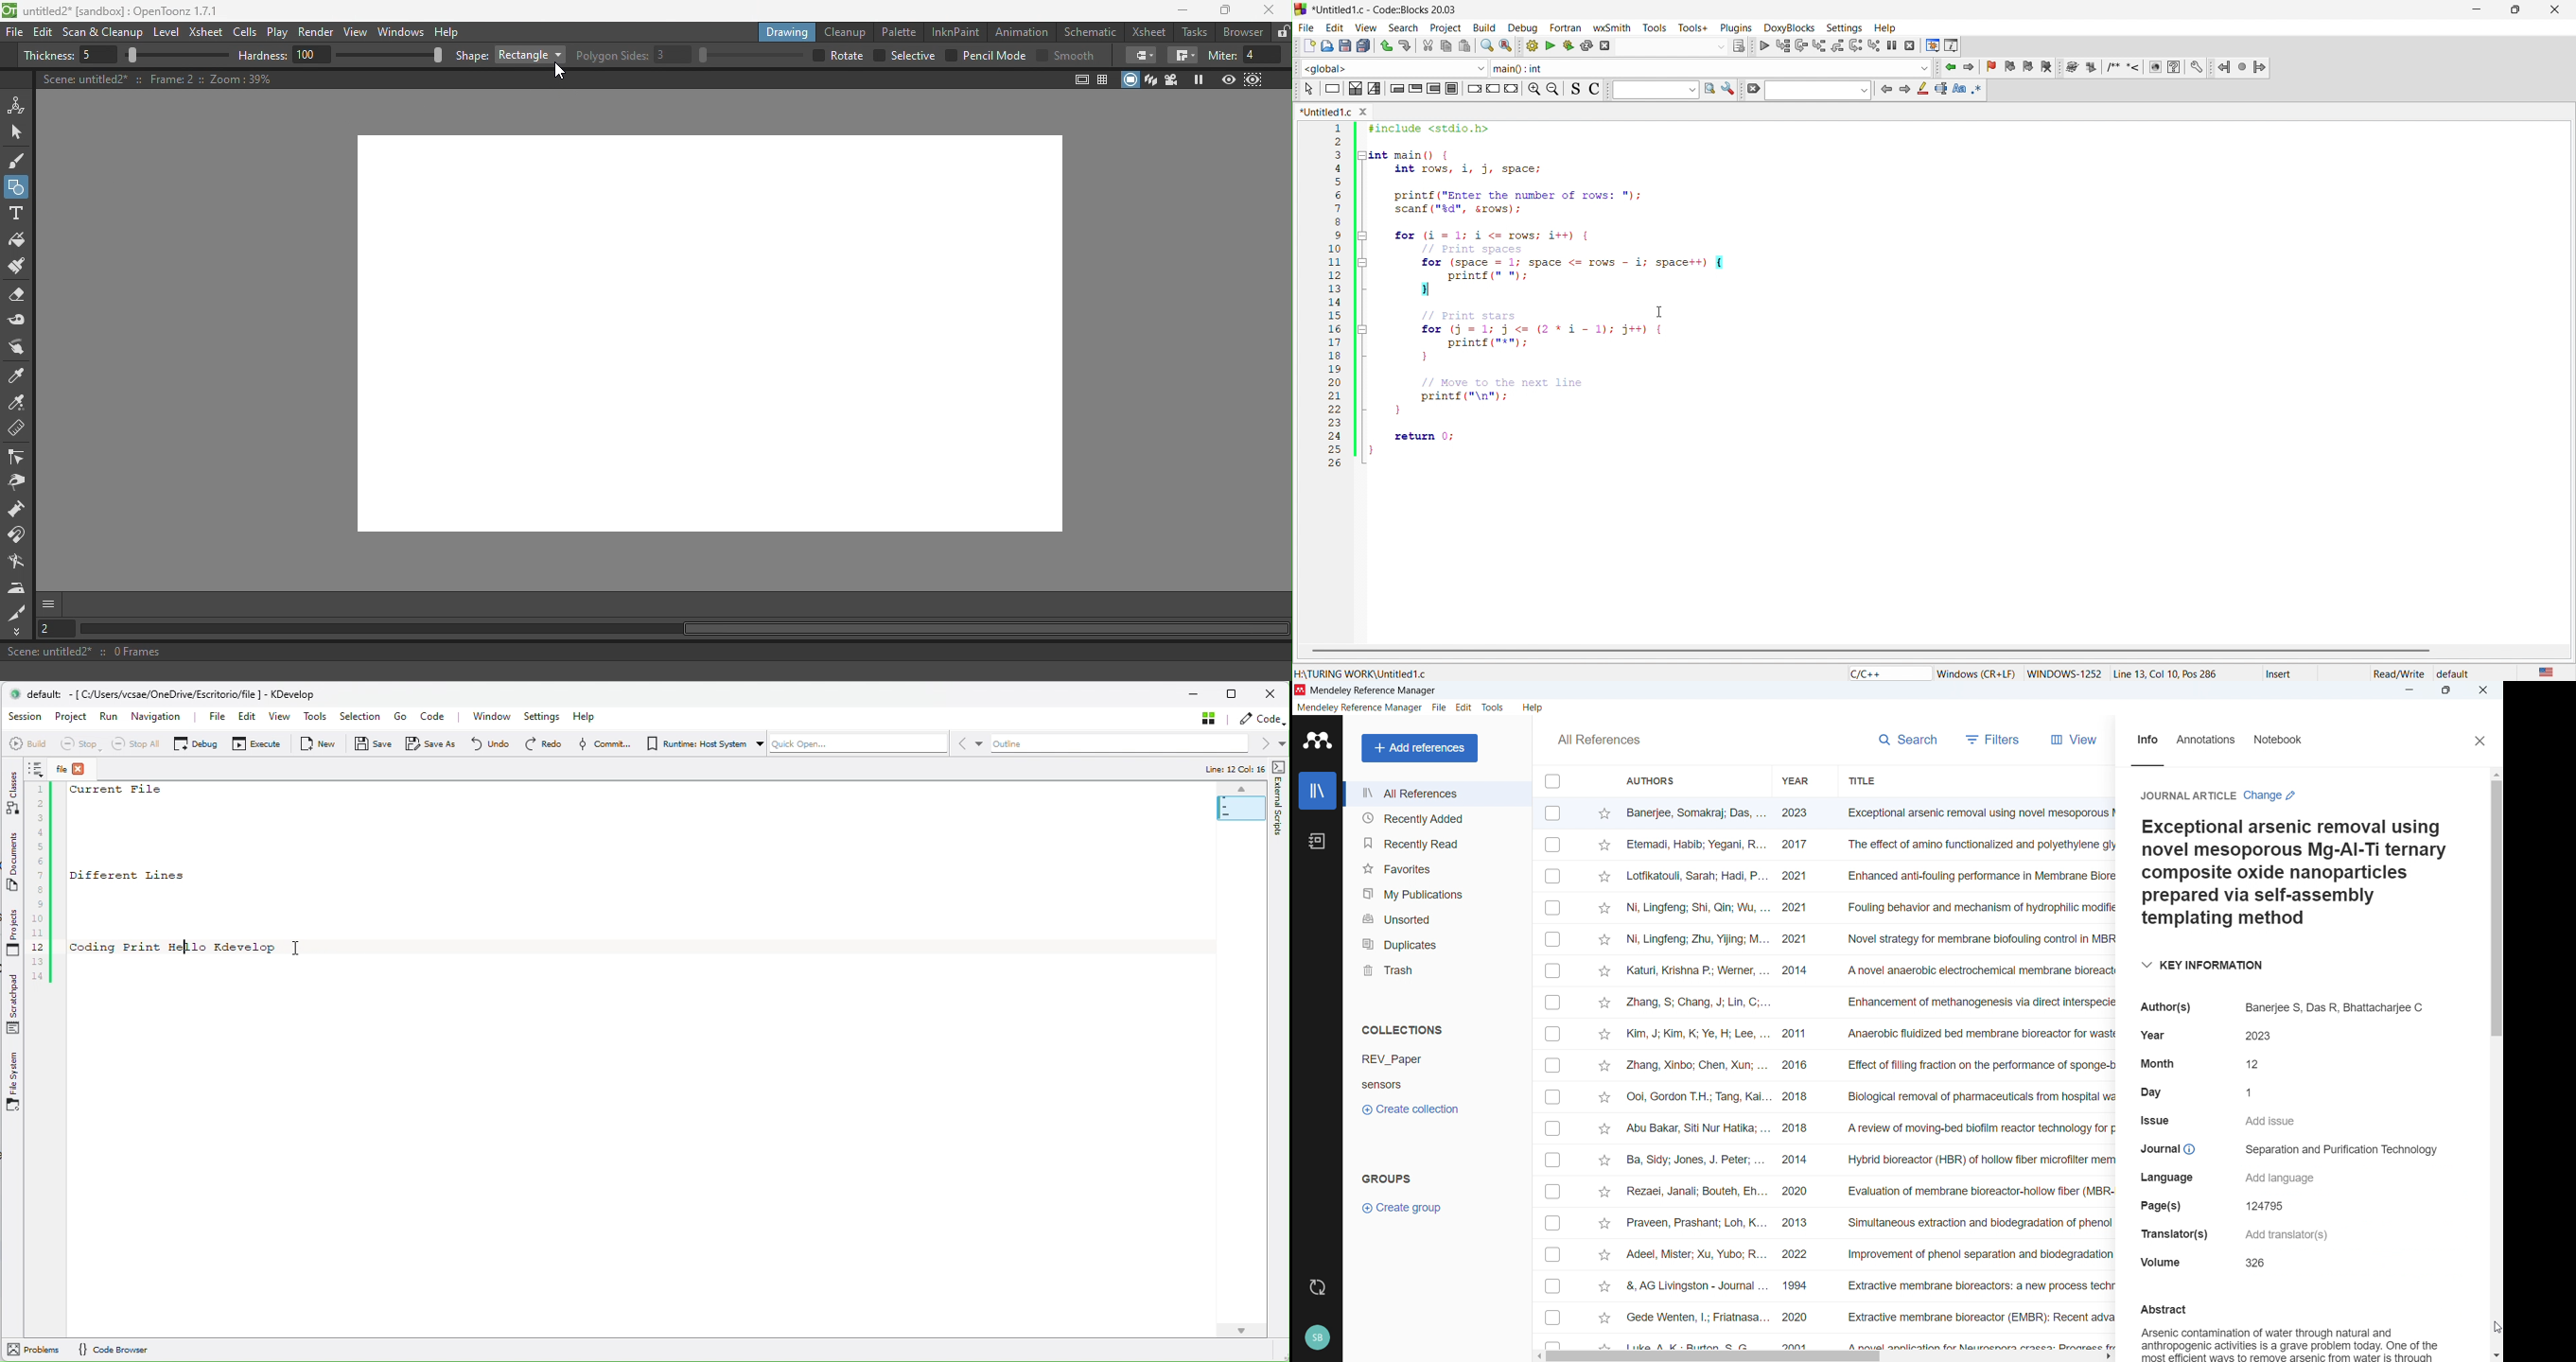 Image resolution: width=2576 pixels, height=1372 pixels. What do you see at coordinates (1603, 813) in the screenshot?
I see `Click to starmark individual entries ` at bounding box center [1603, 813].